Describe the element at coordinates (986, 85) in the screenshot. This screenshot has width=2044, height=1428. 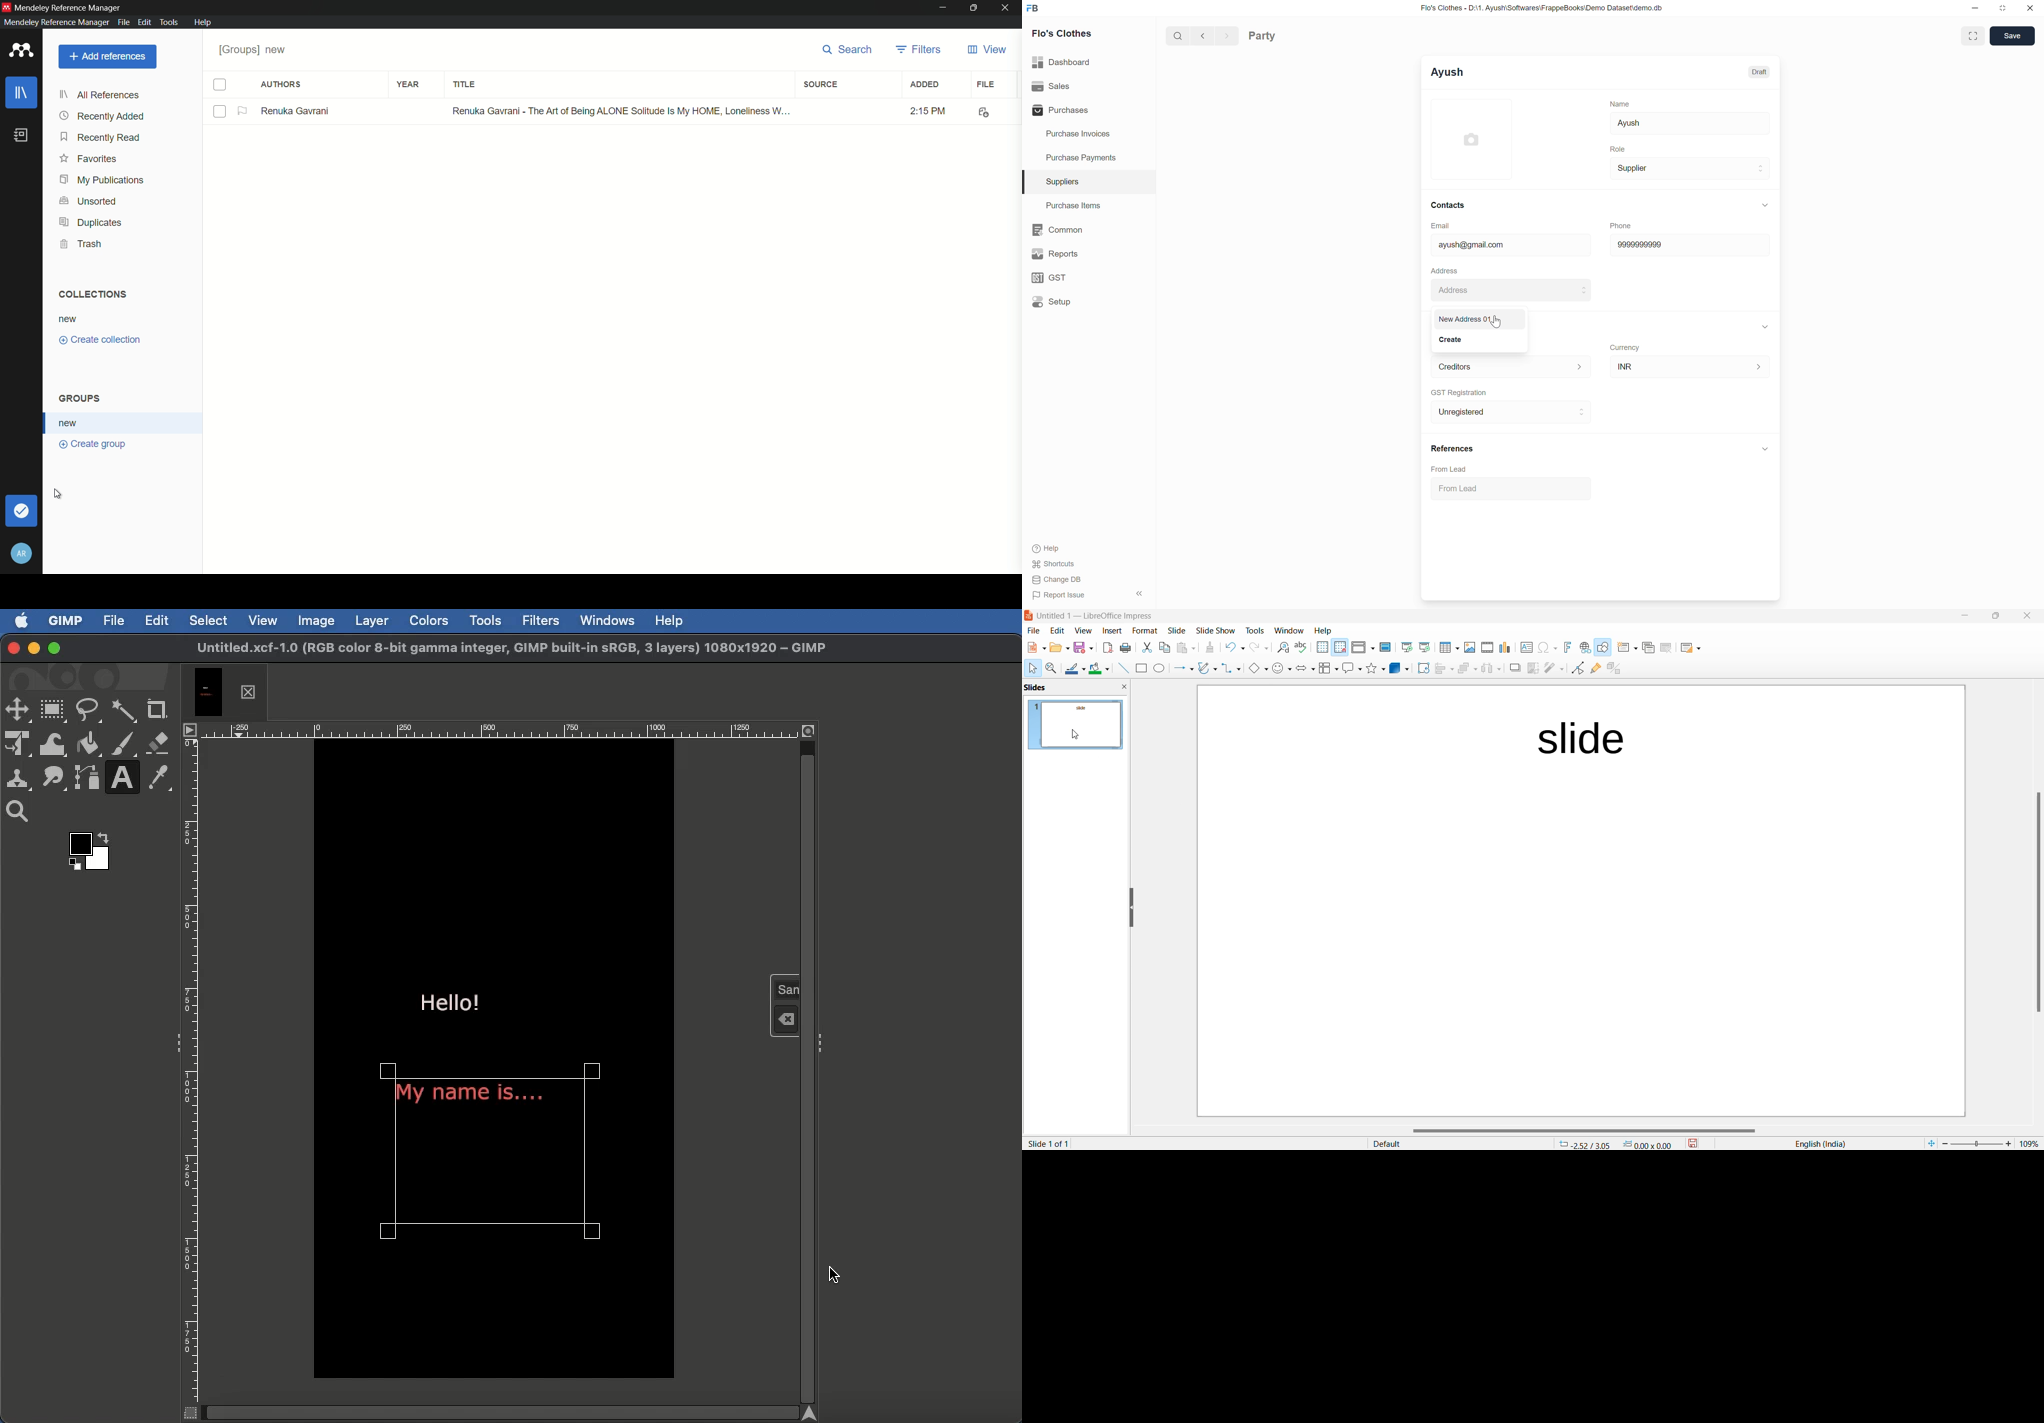
I see `file` at that location.